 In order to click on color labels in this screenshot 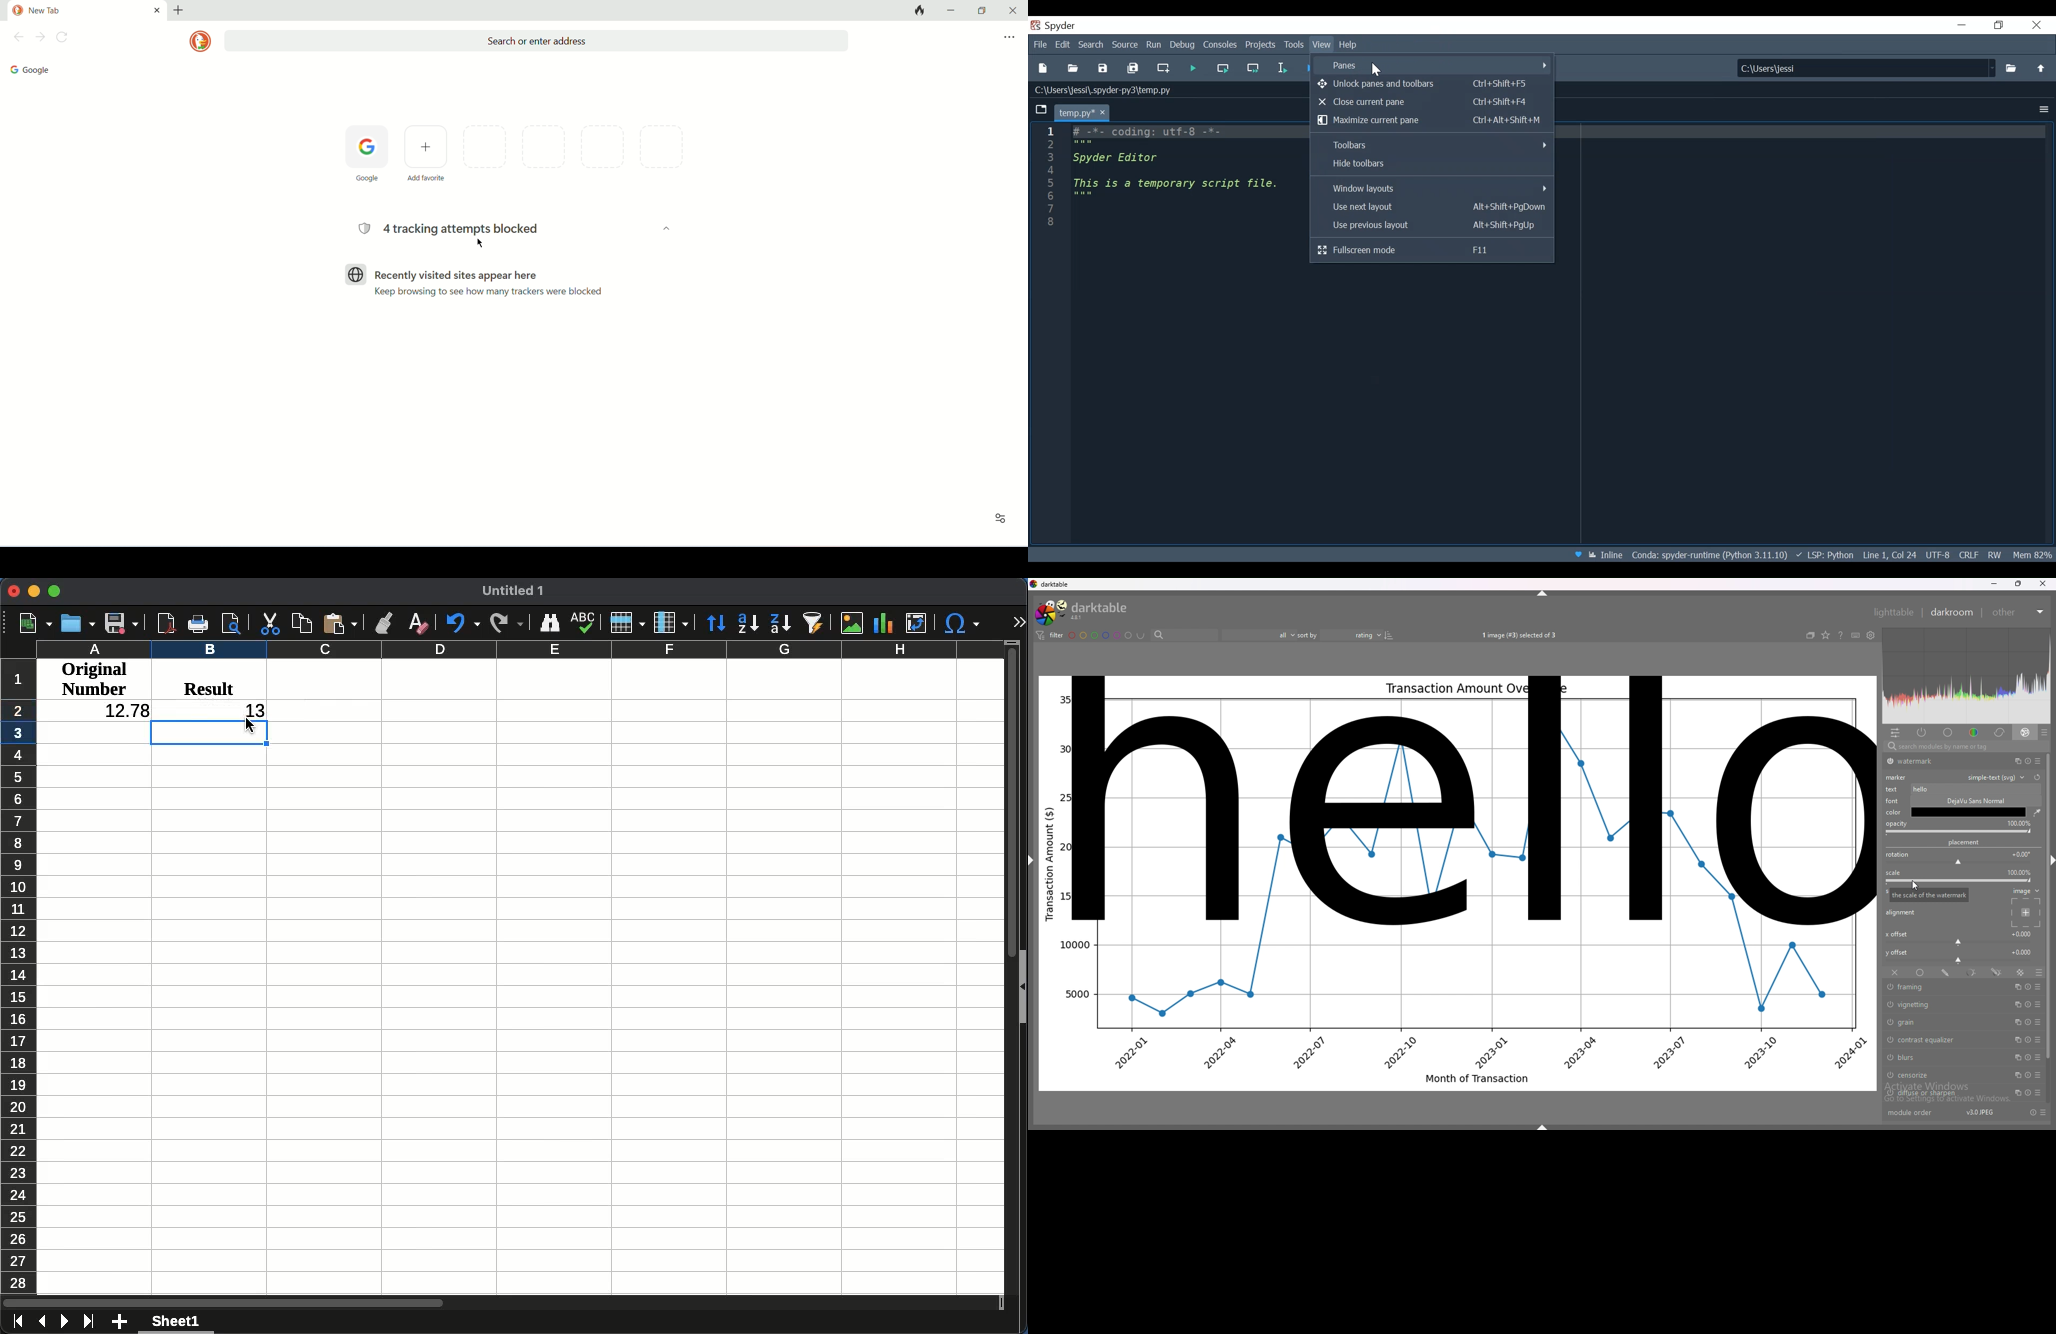, I will do `click(1100, 635)`.